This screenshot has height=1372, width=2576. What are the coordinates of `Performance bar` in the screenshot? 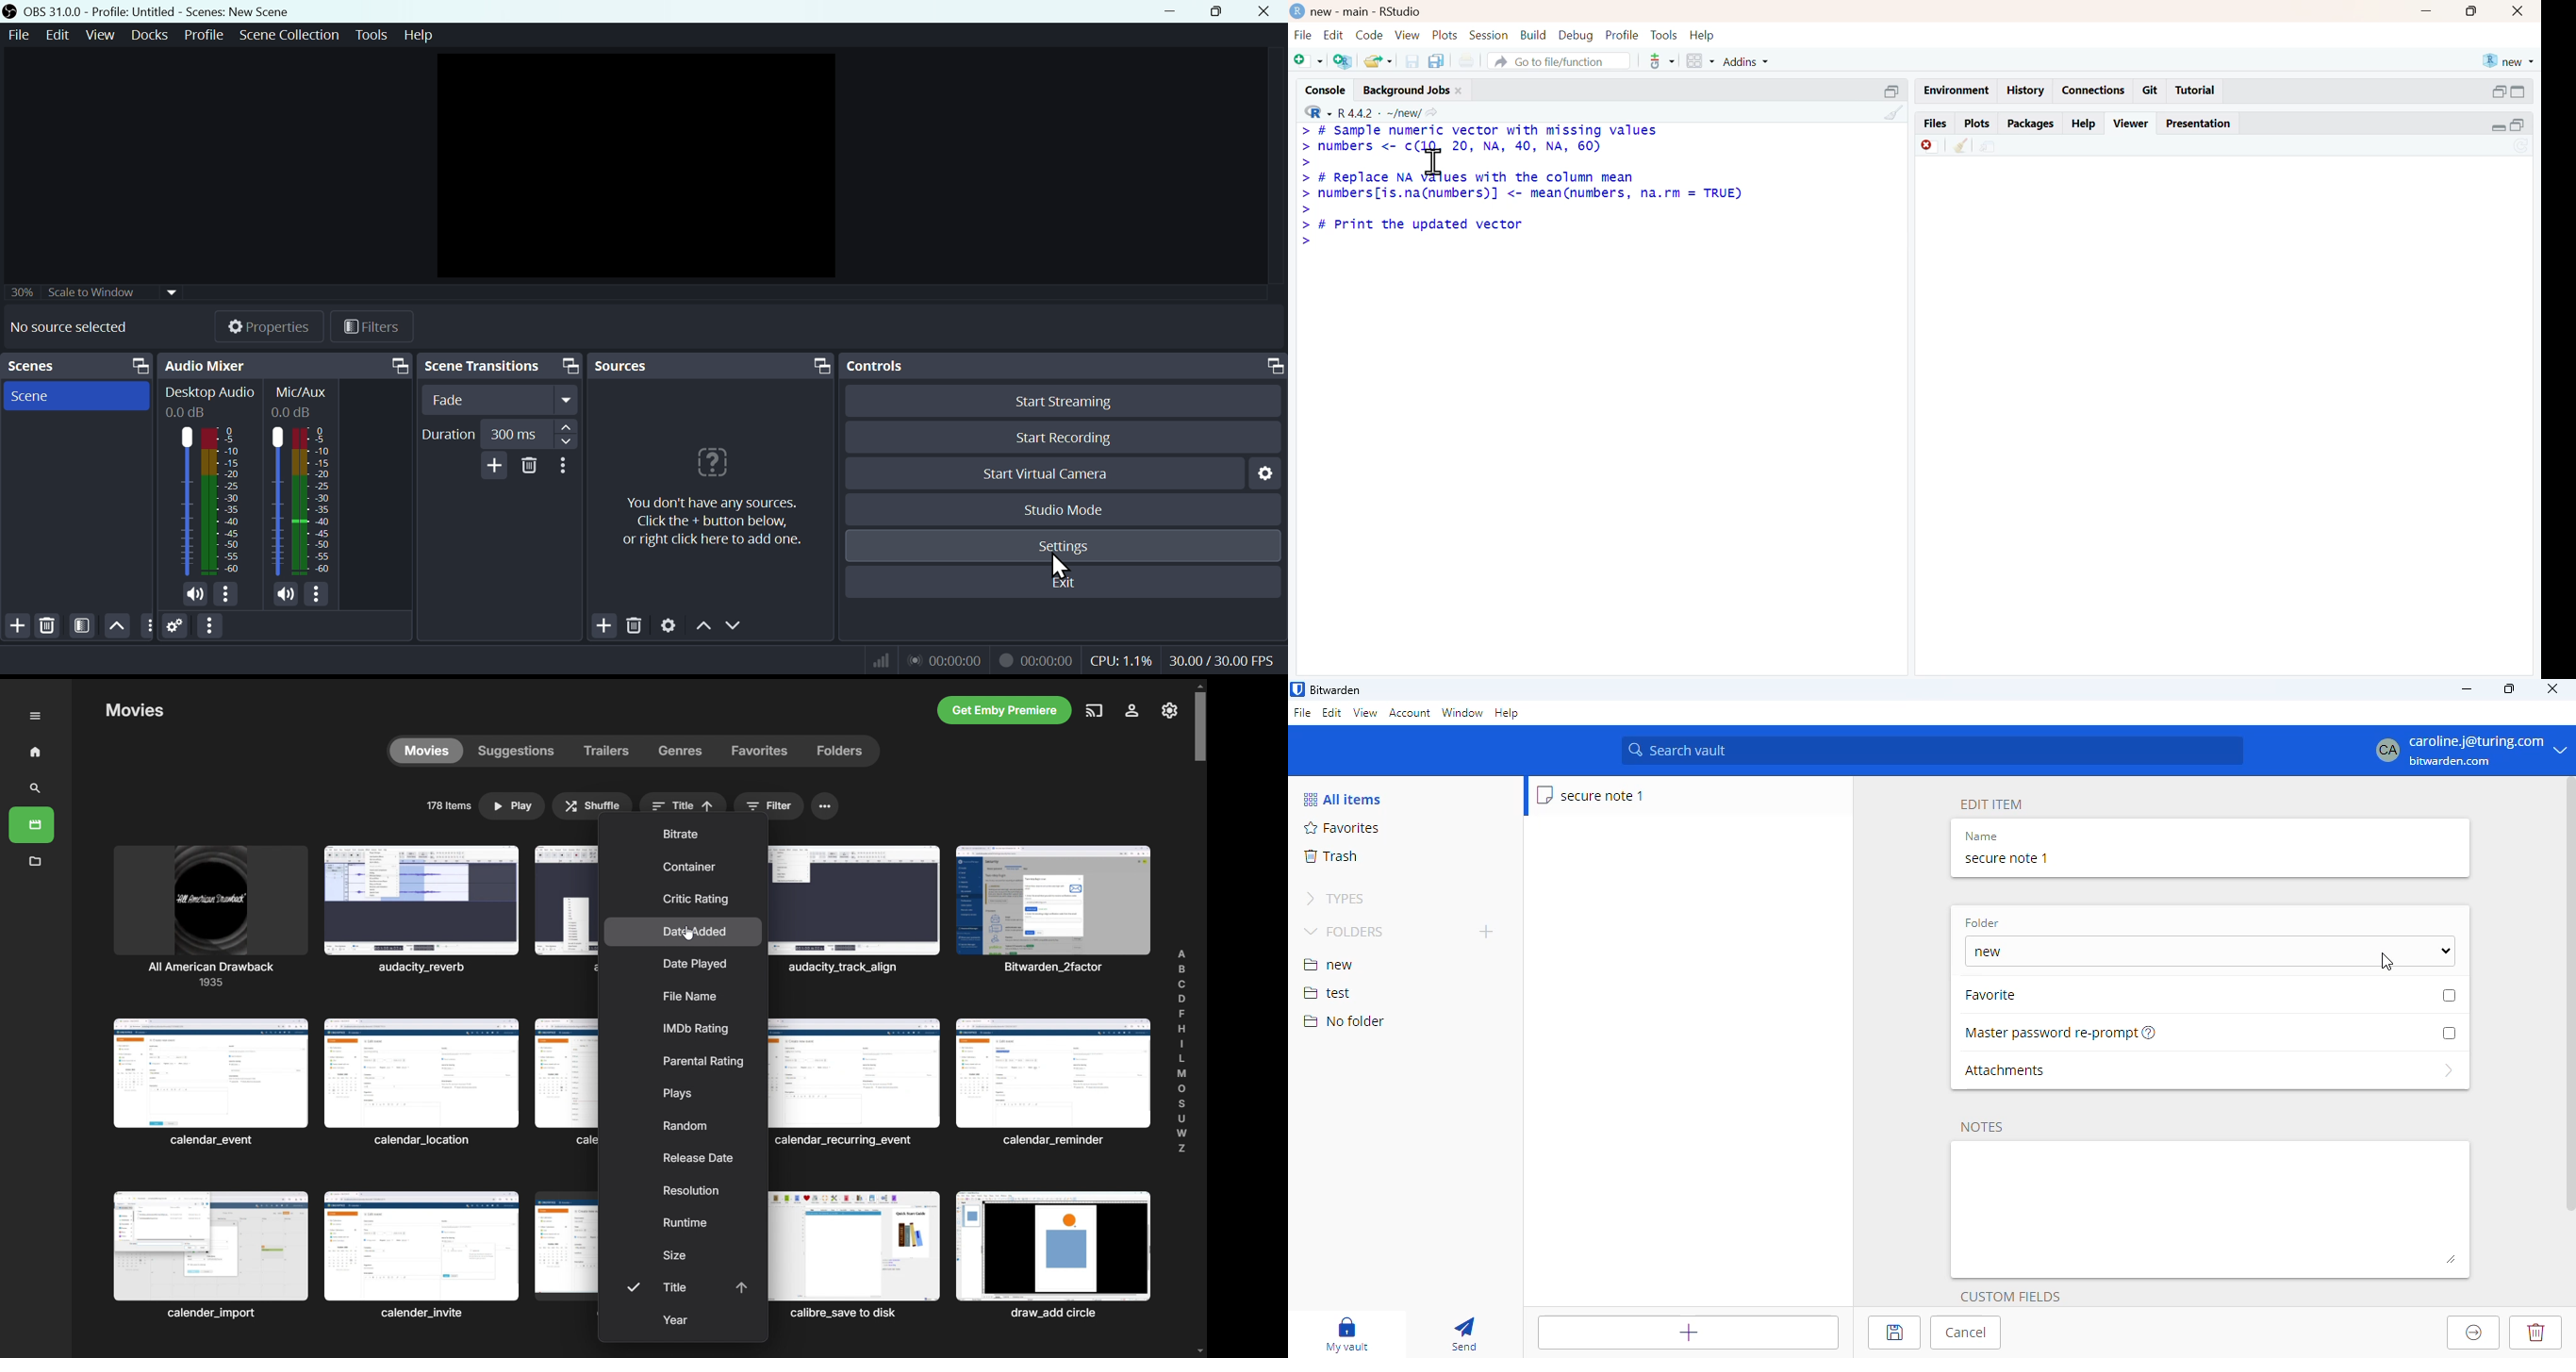 It's located at (1183, 660).